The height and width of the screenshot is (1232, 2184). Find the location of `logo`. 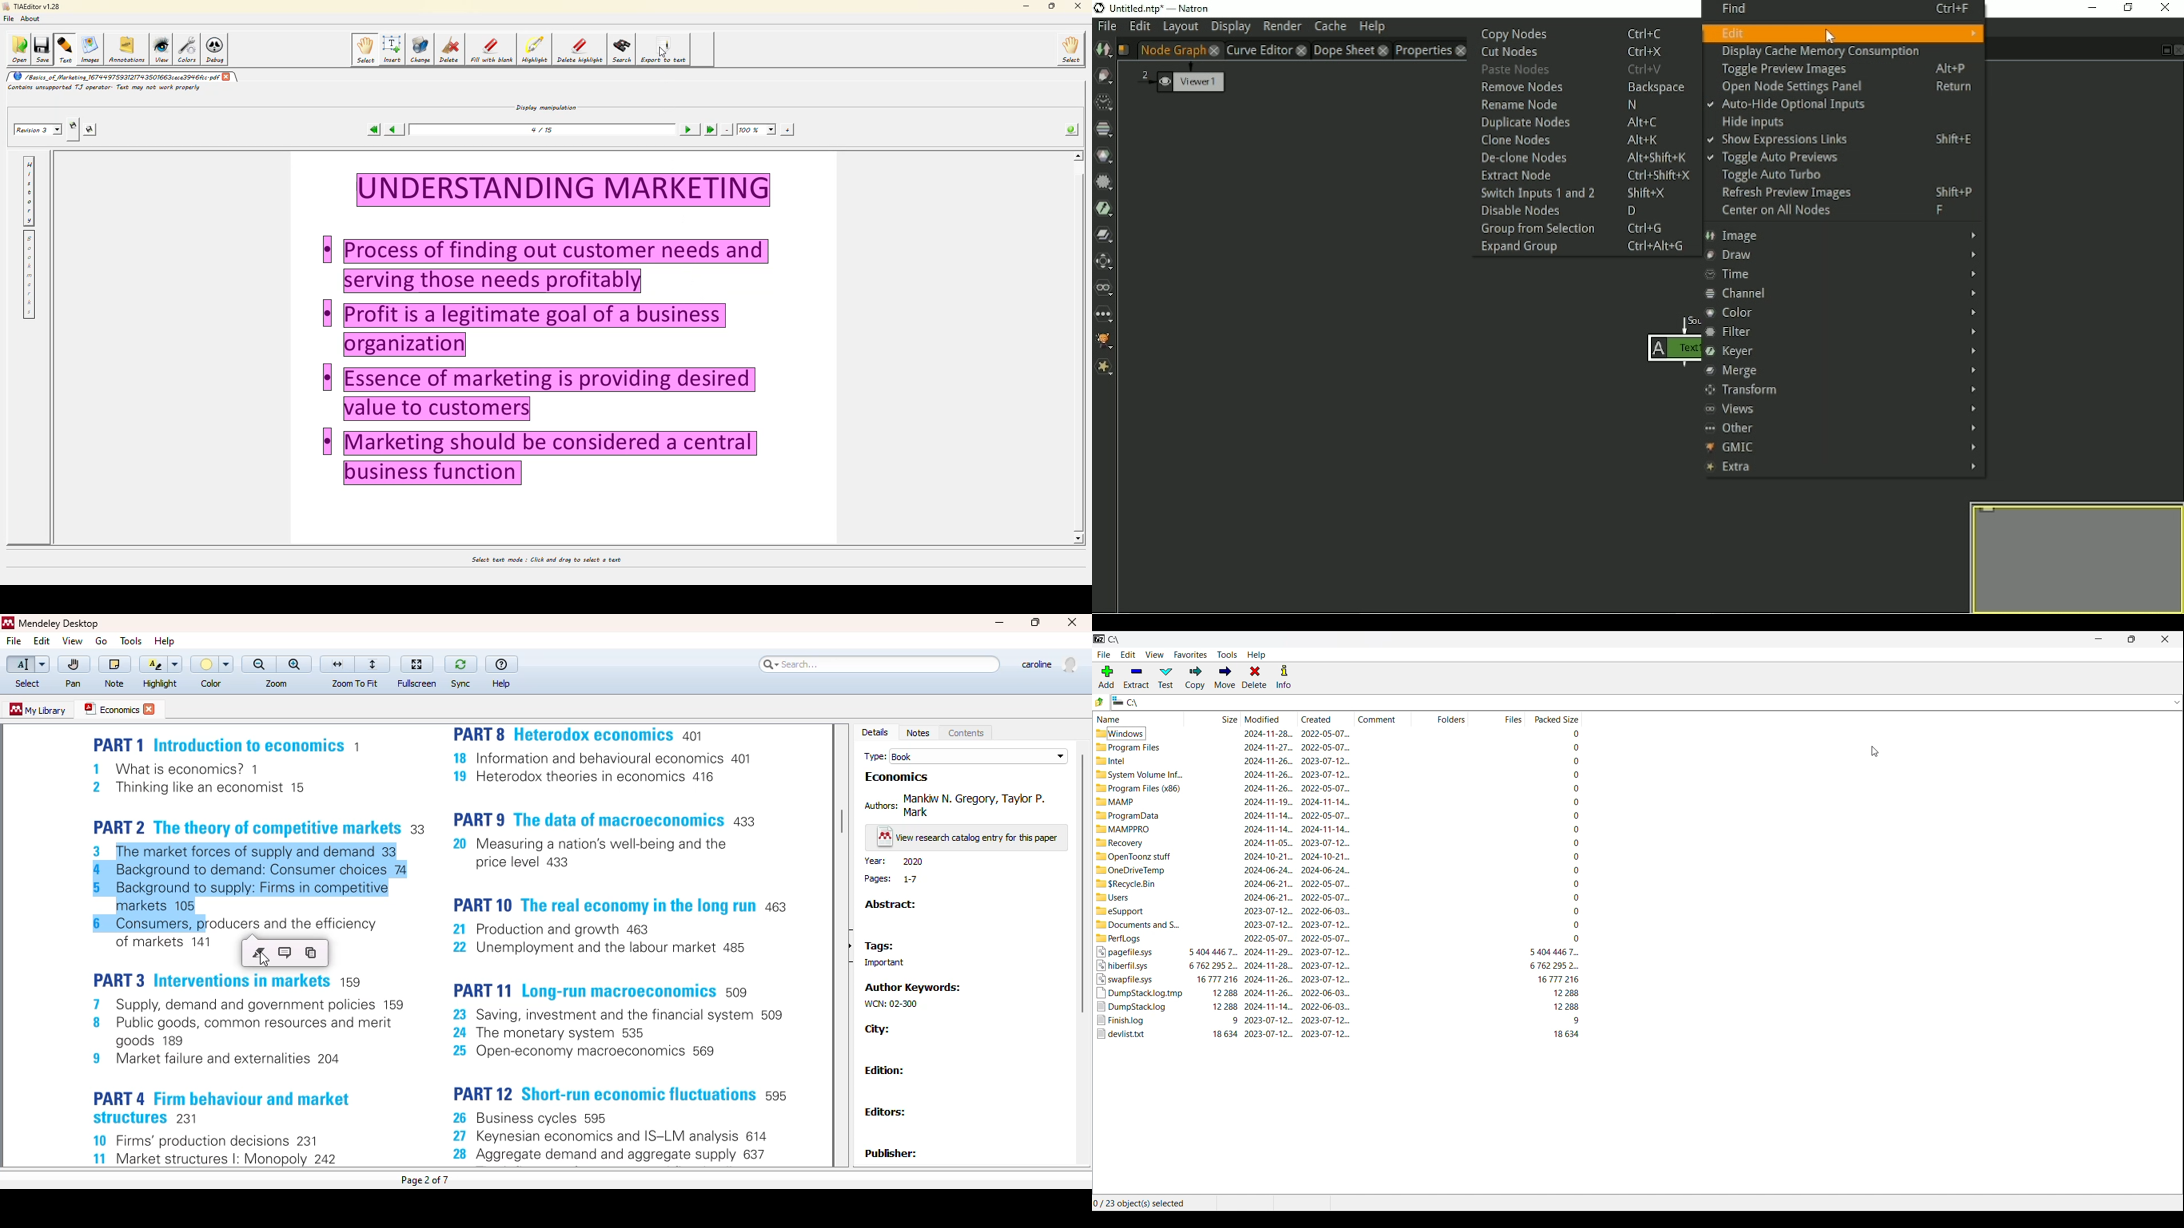

logo is located at coordinates (7, 623).